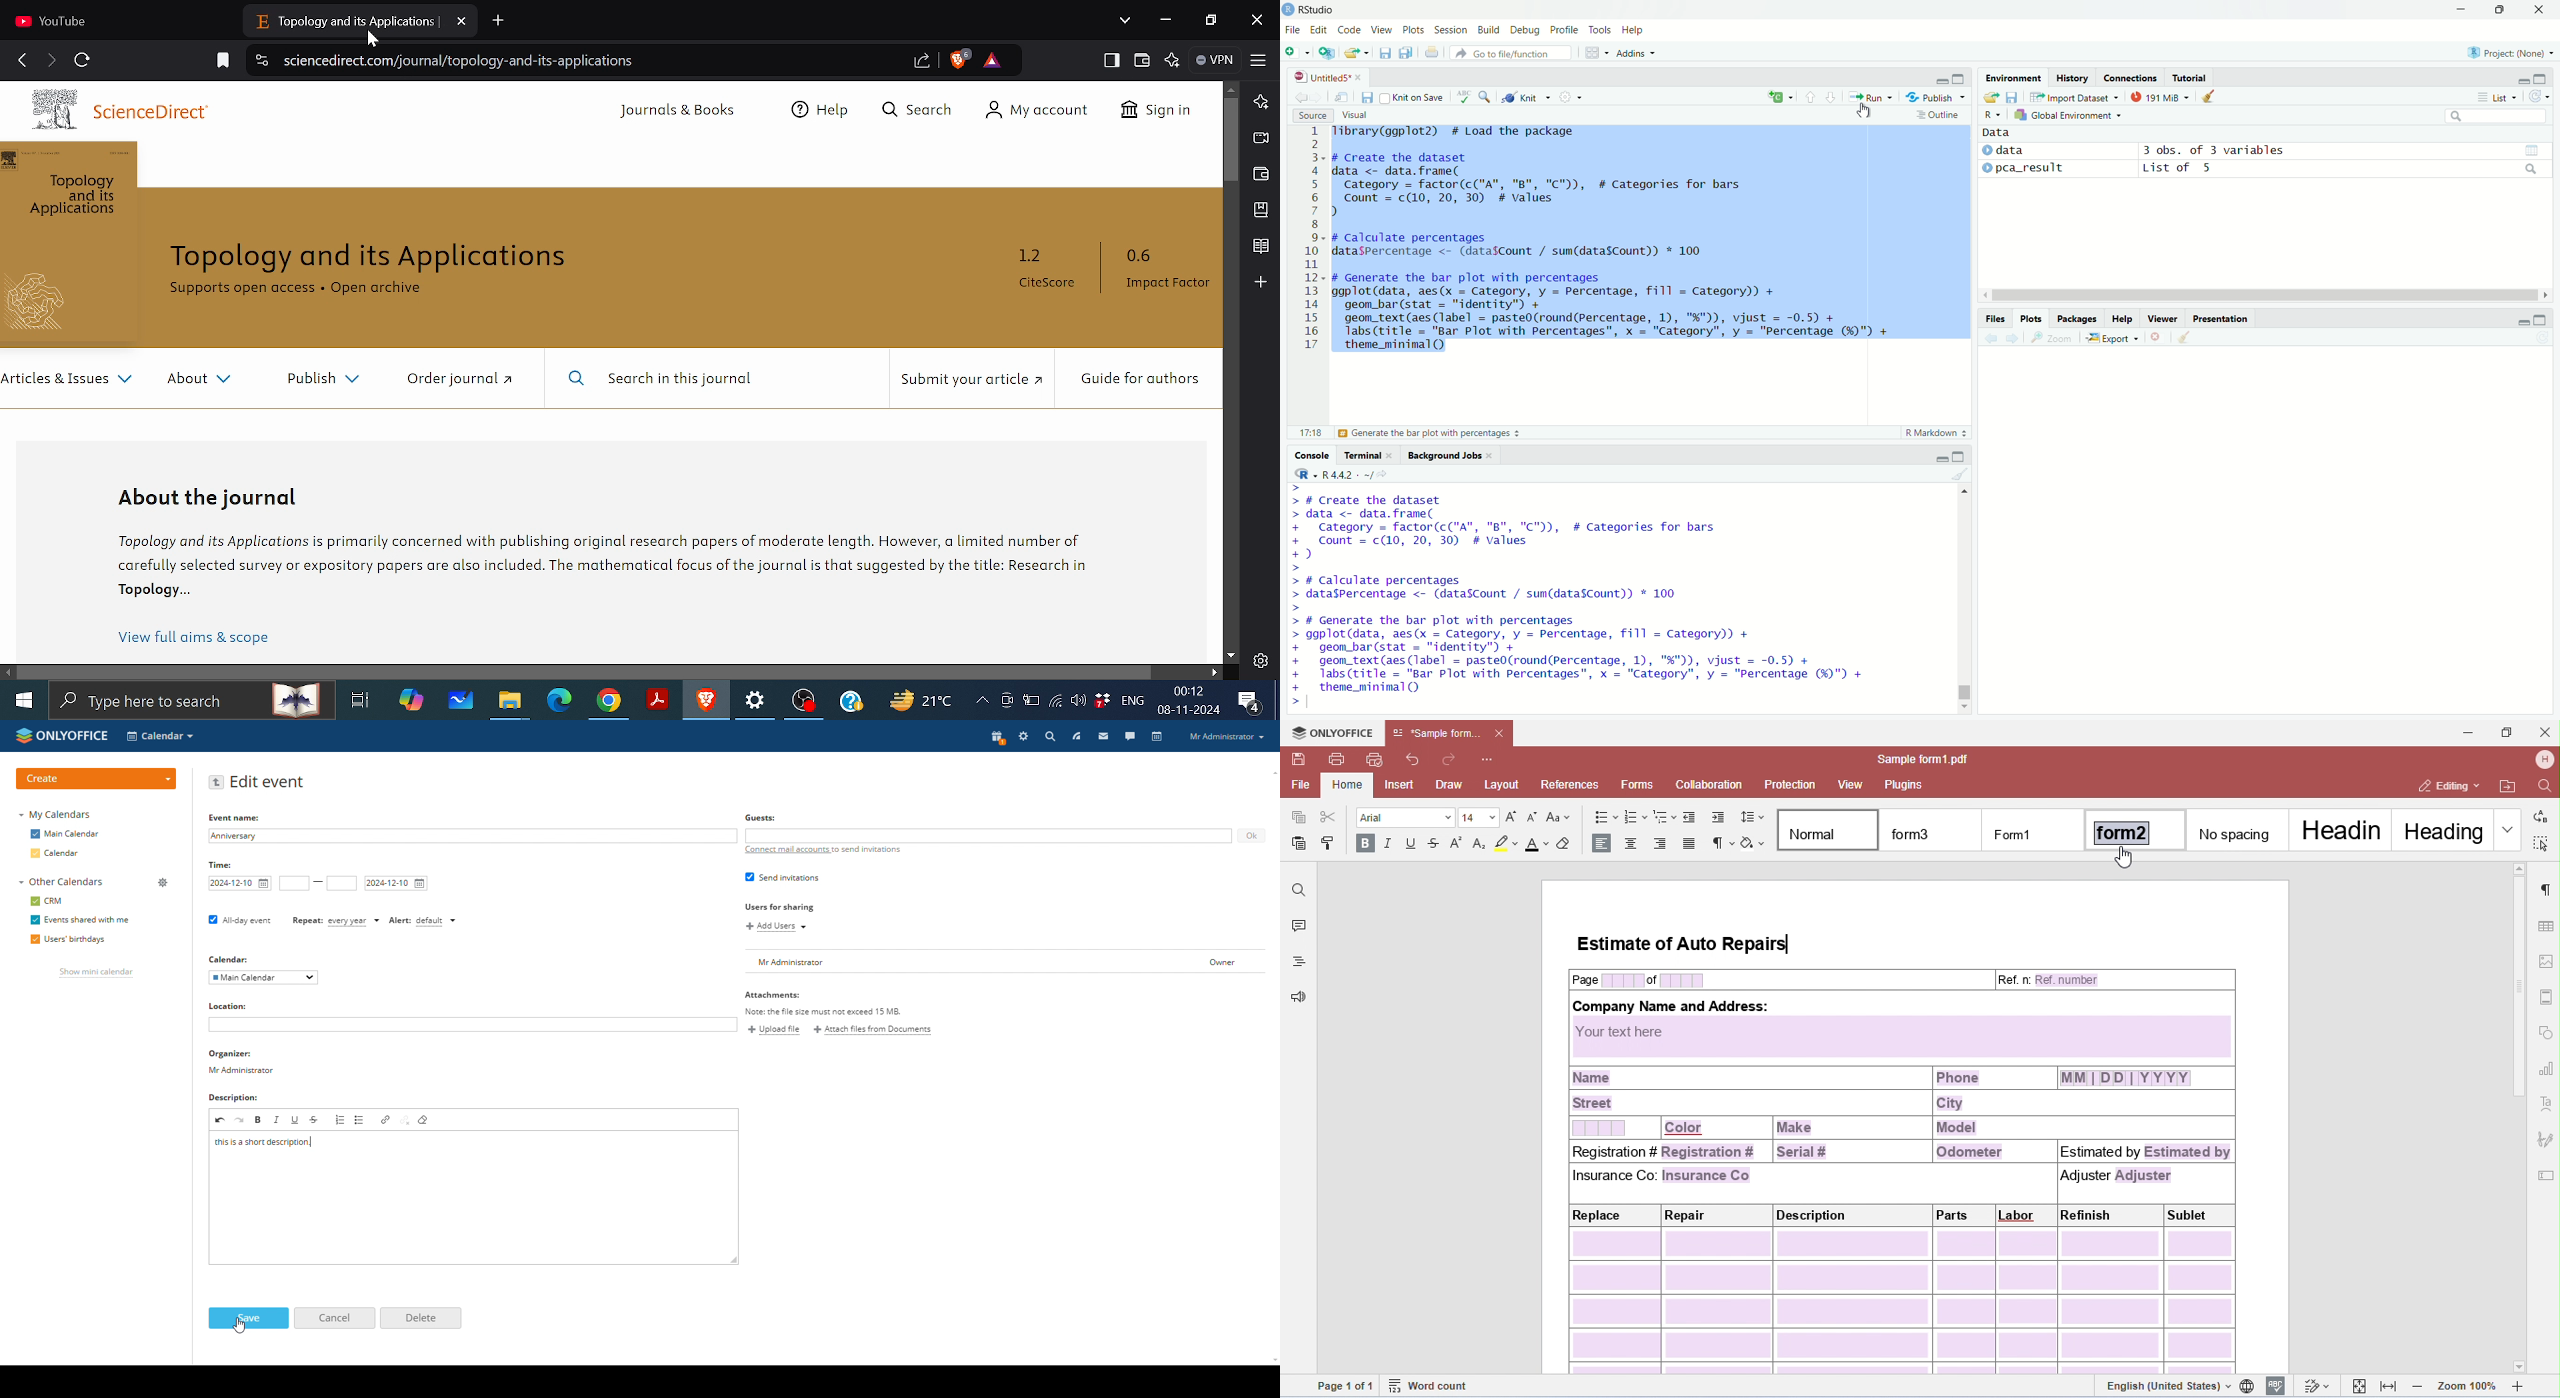 The height and width of the screenshot is (1400, 2576). I want to click on Leo, so click(1262, 100).